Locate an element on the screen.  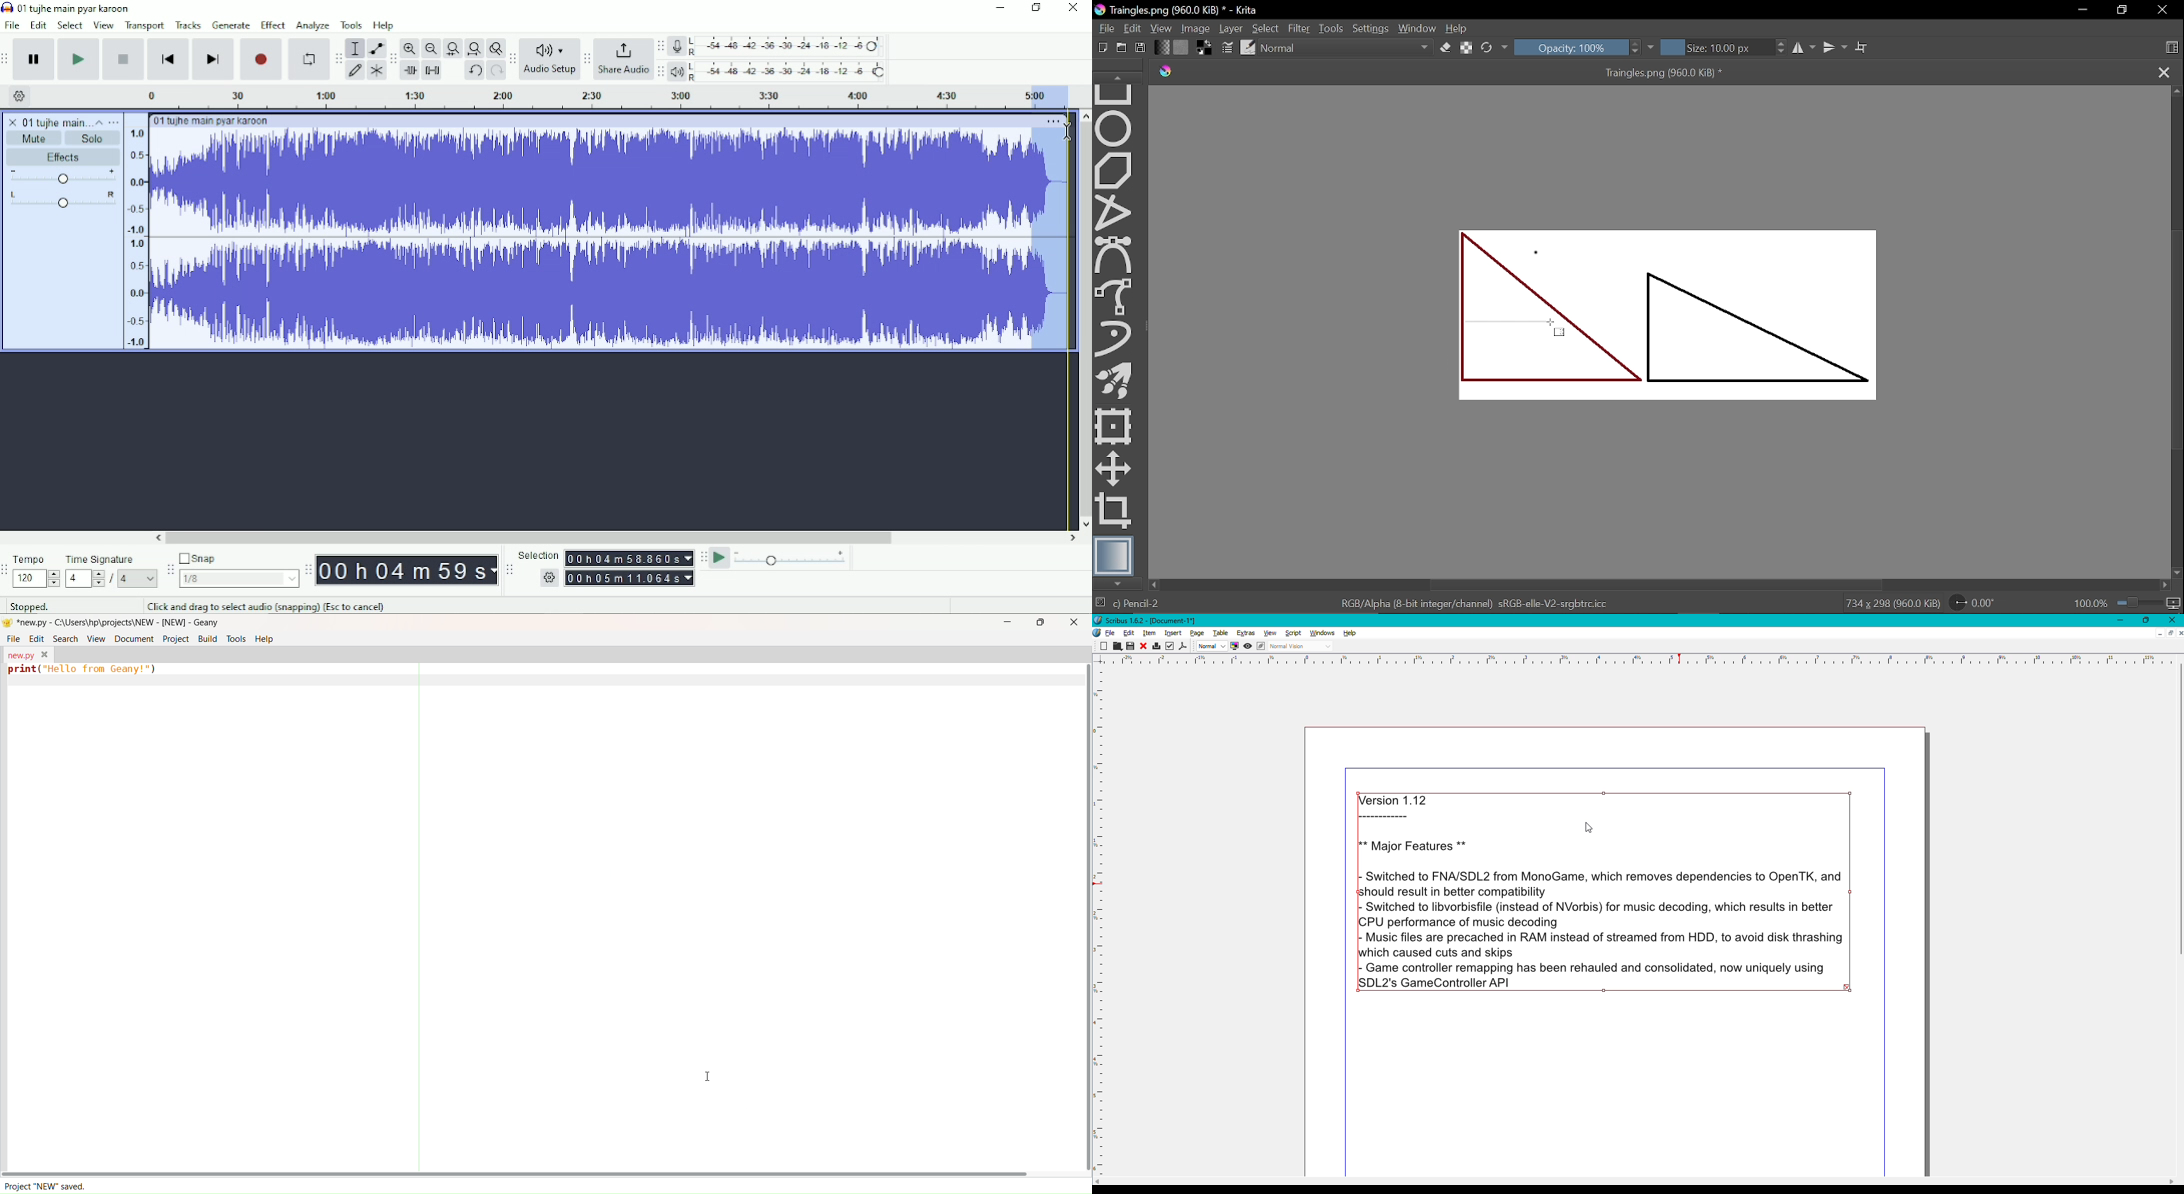
Image is located at coordinates (1195, 28).